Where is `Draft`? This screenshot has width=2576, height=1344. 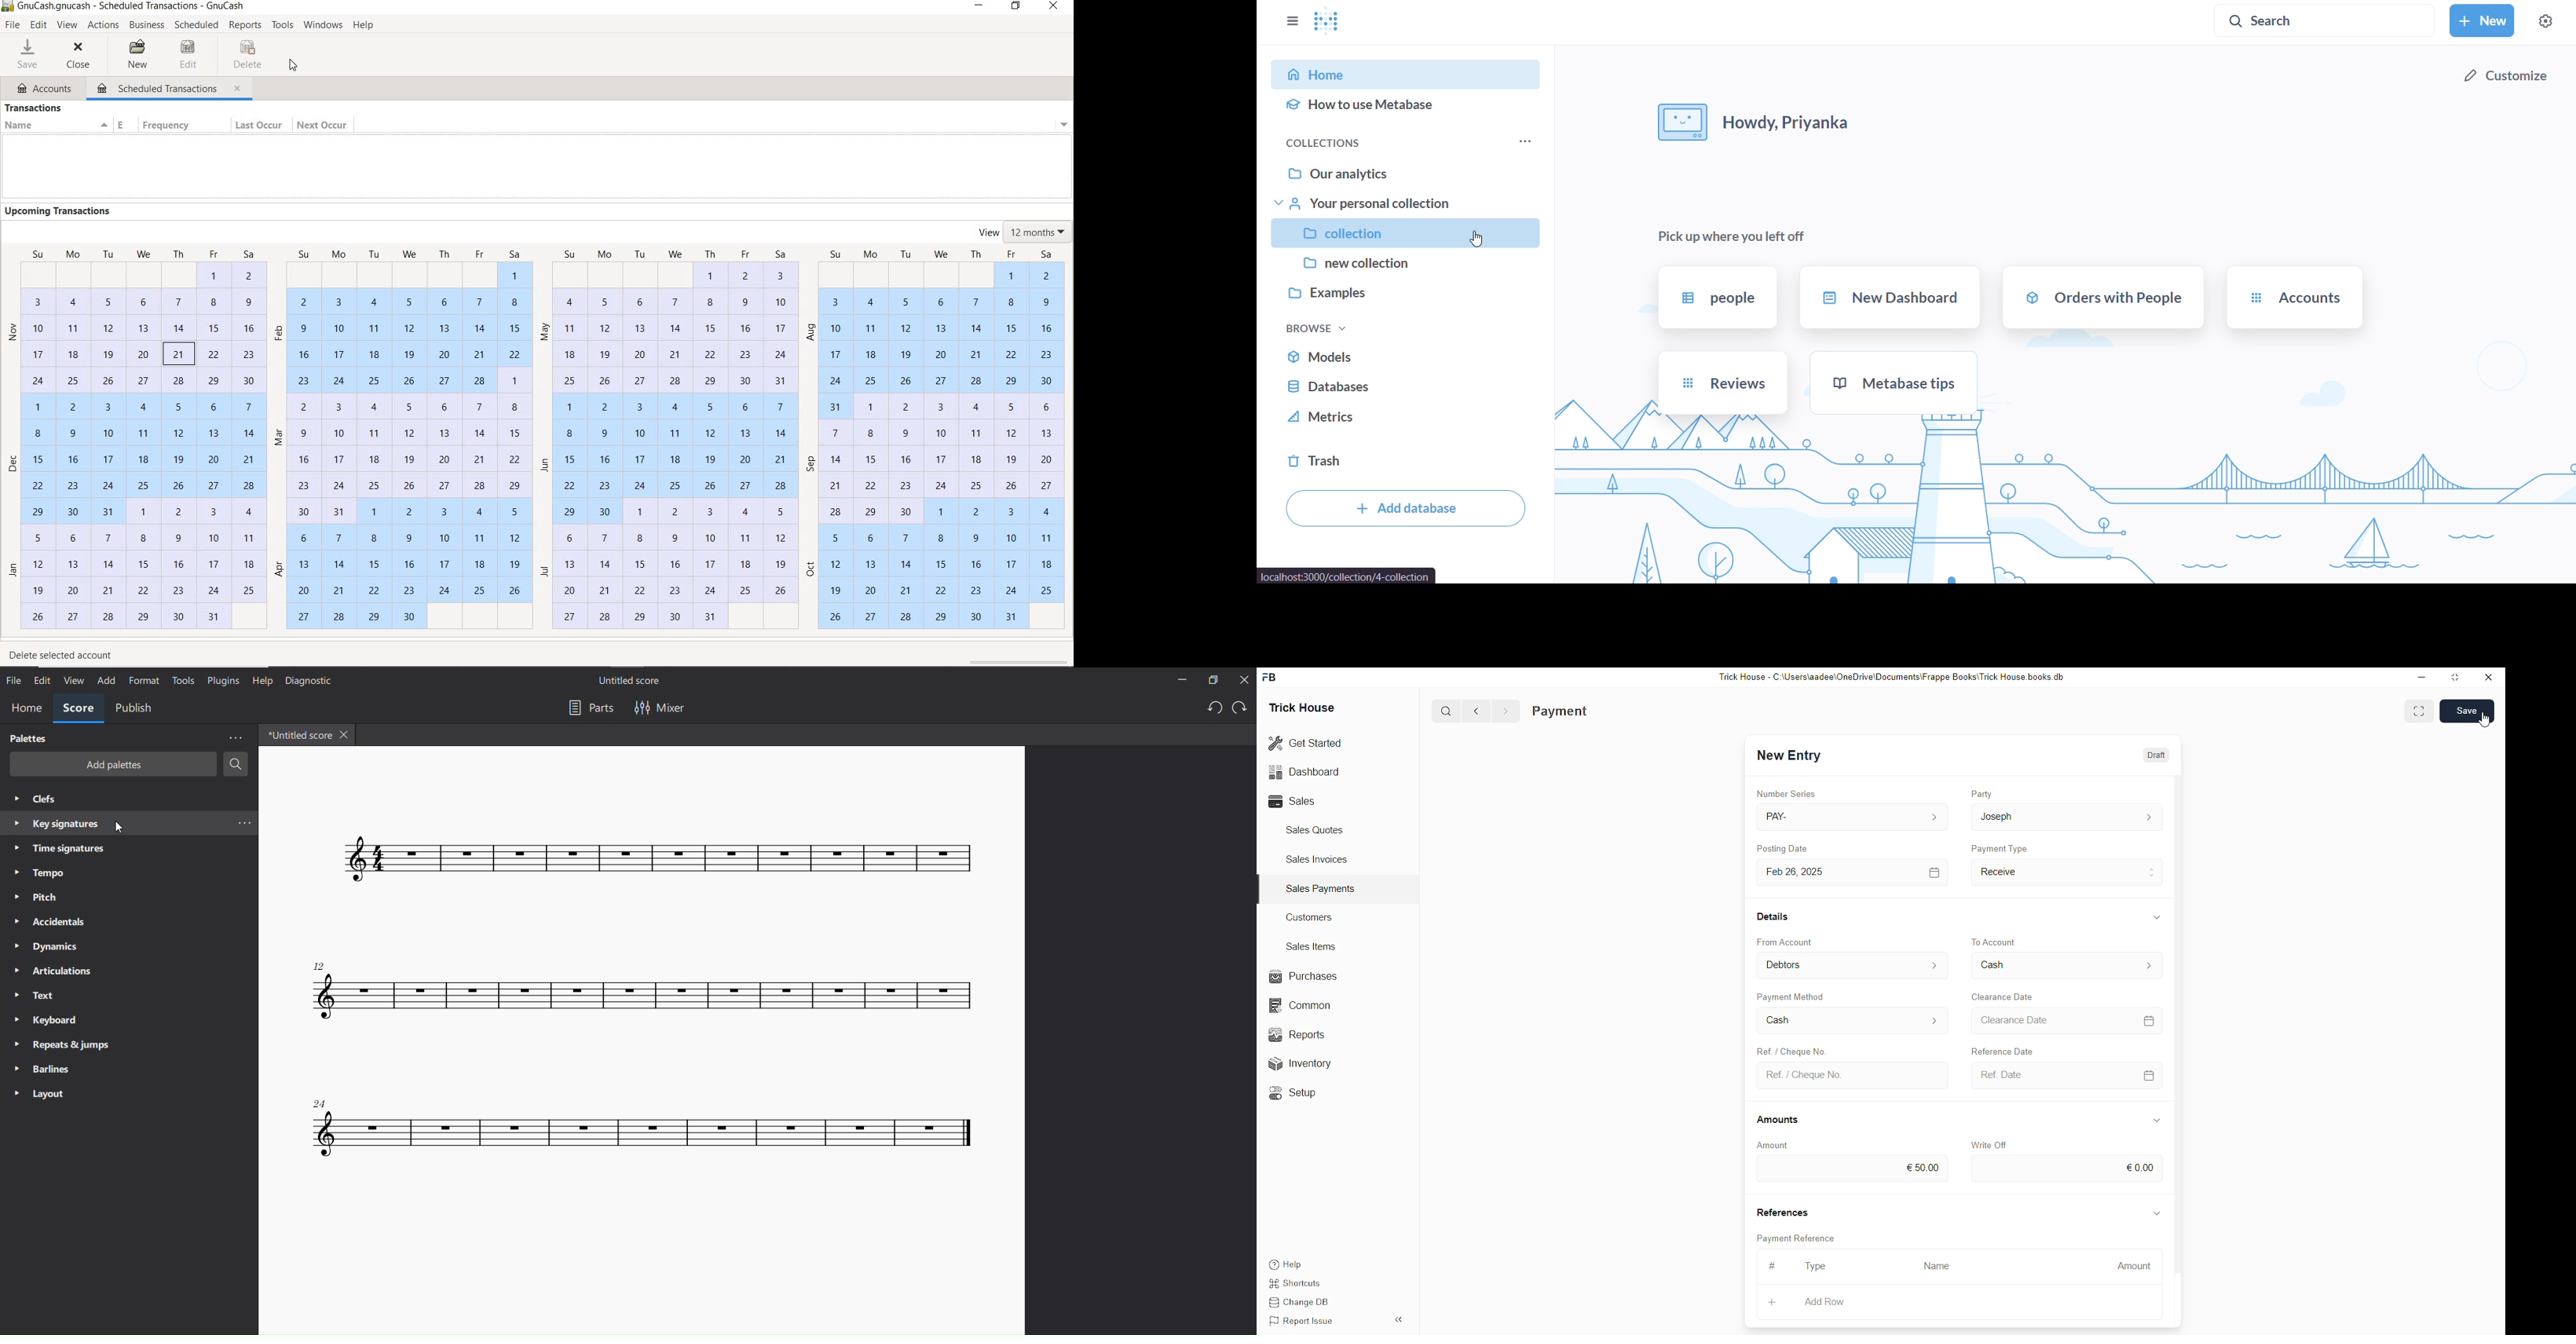
Draft is located at coordinates (2158, 754).